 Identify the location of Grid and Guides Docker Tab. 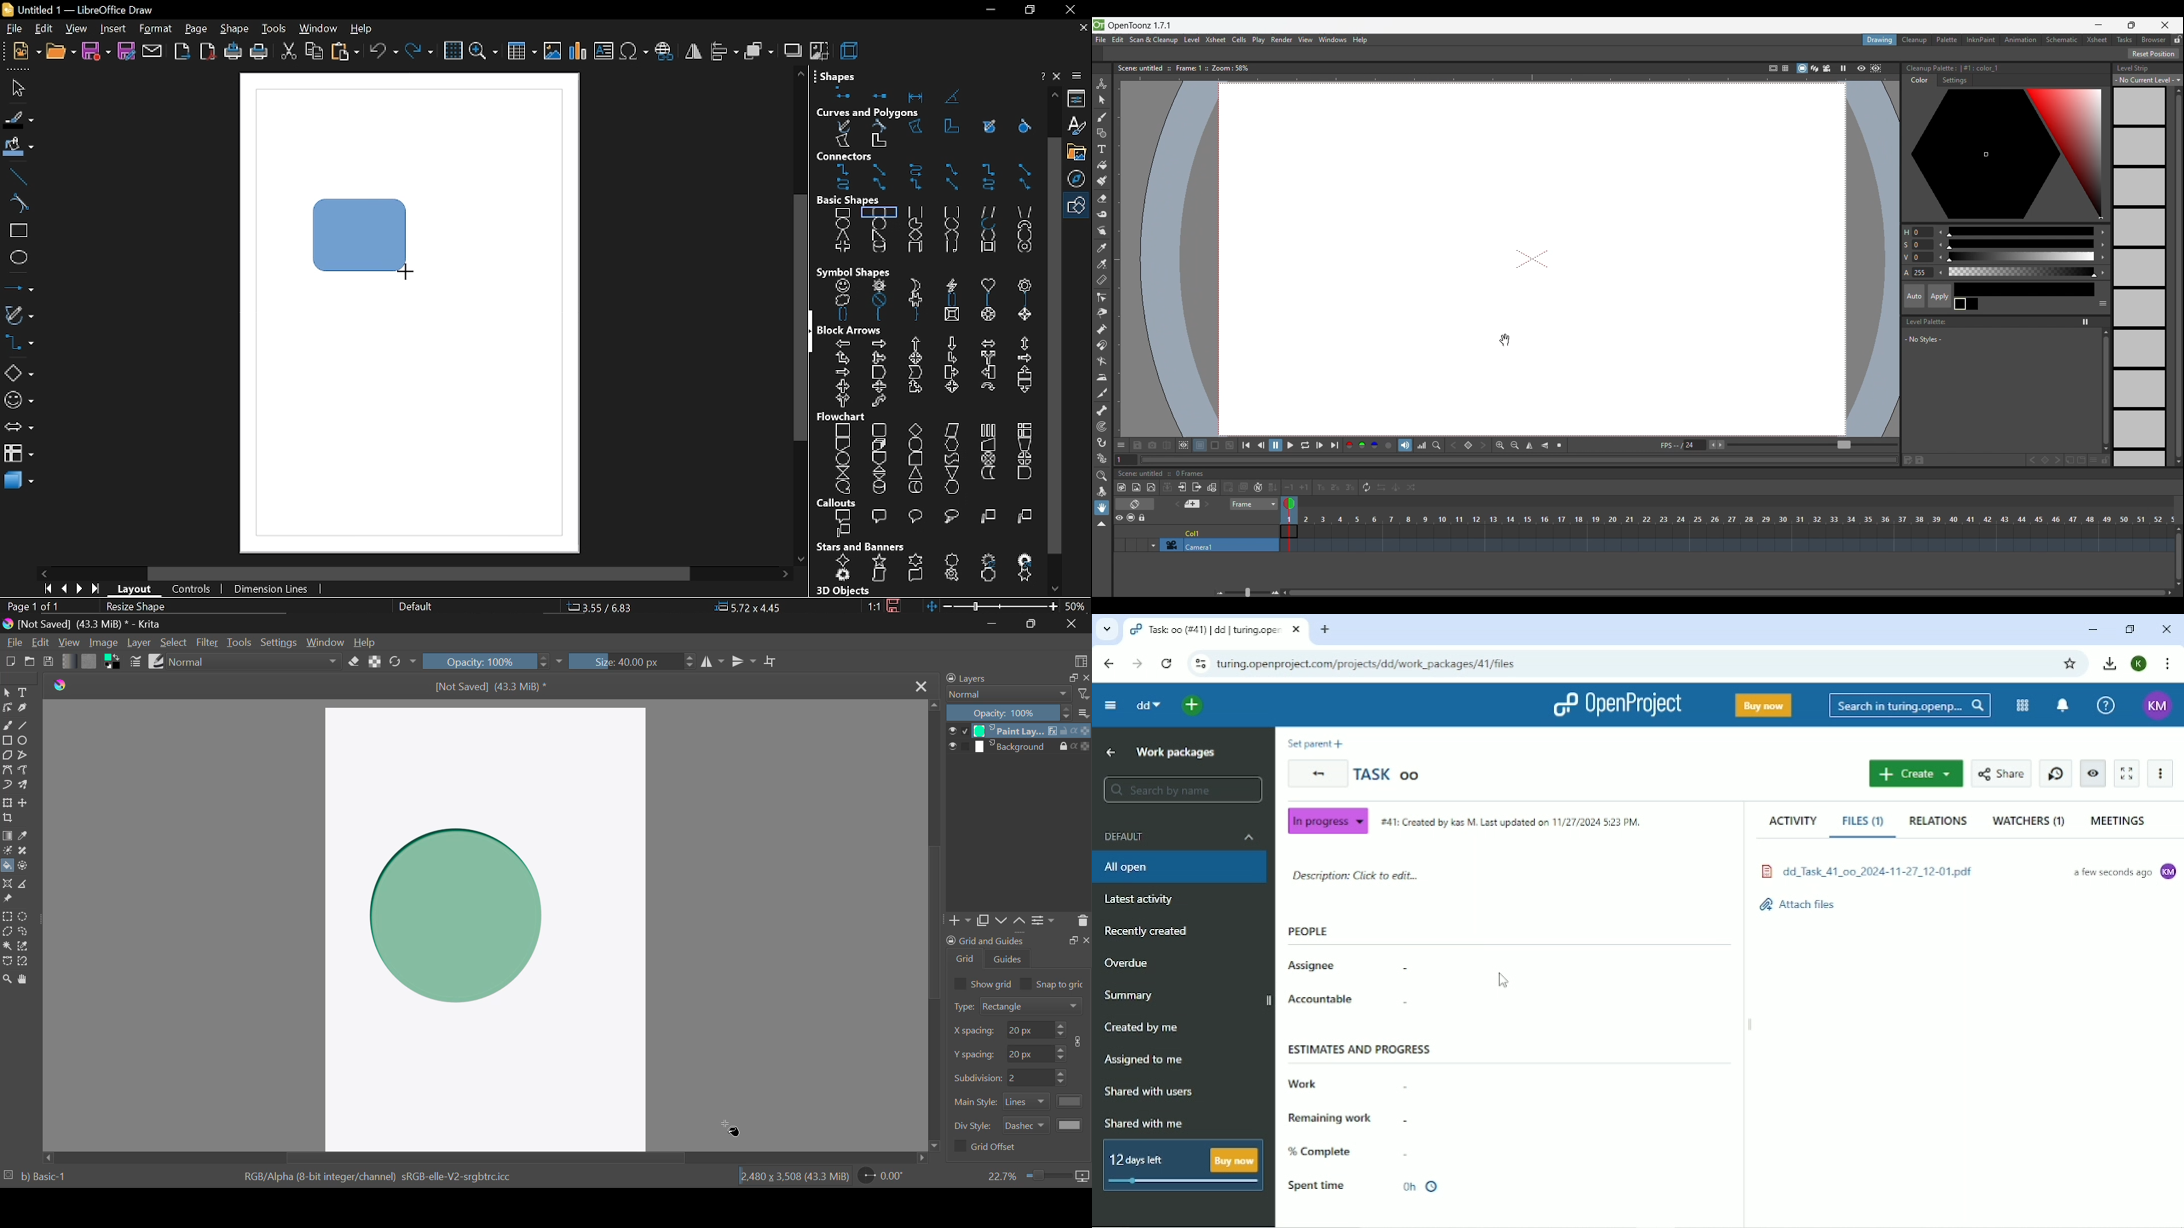
(1018, 953).